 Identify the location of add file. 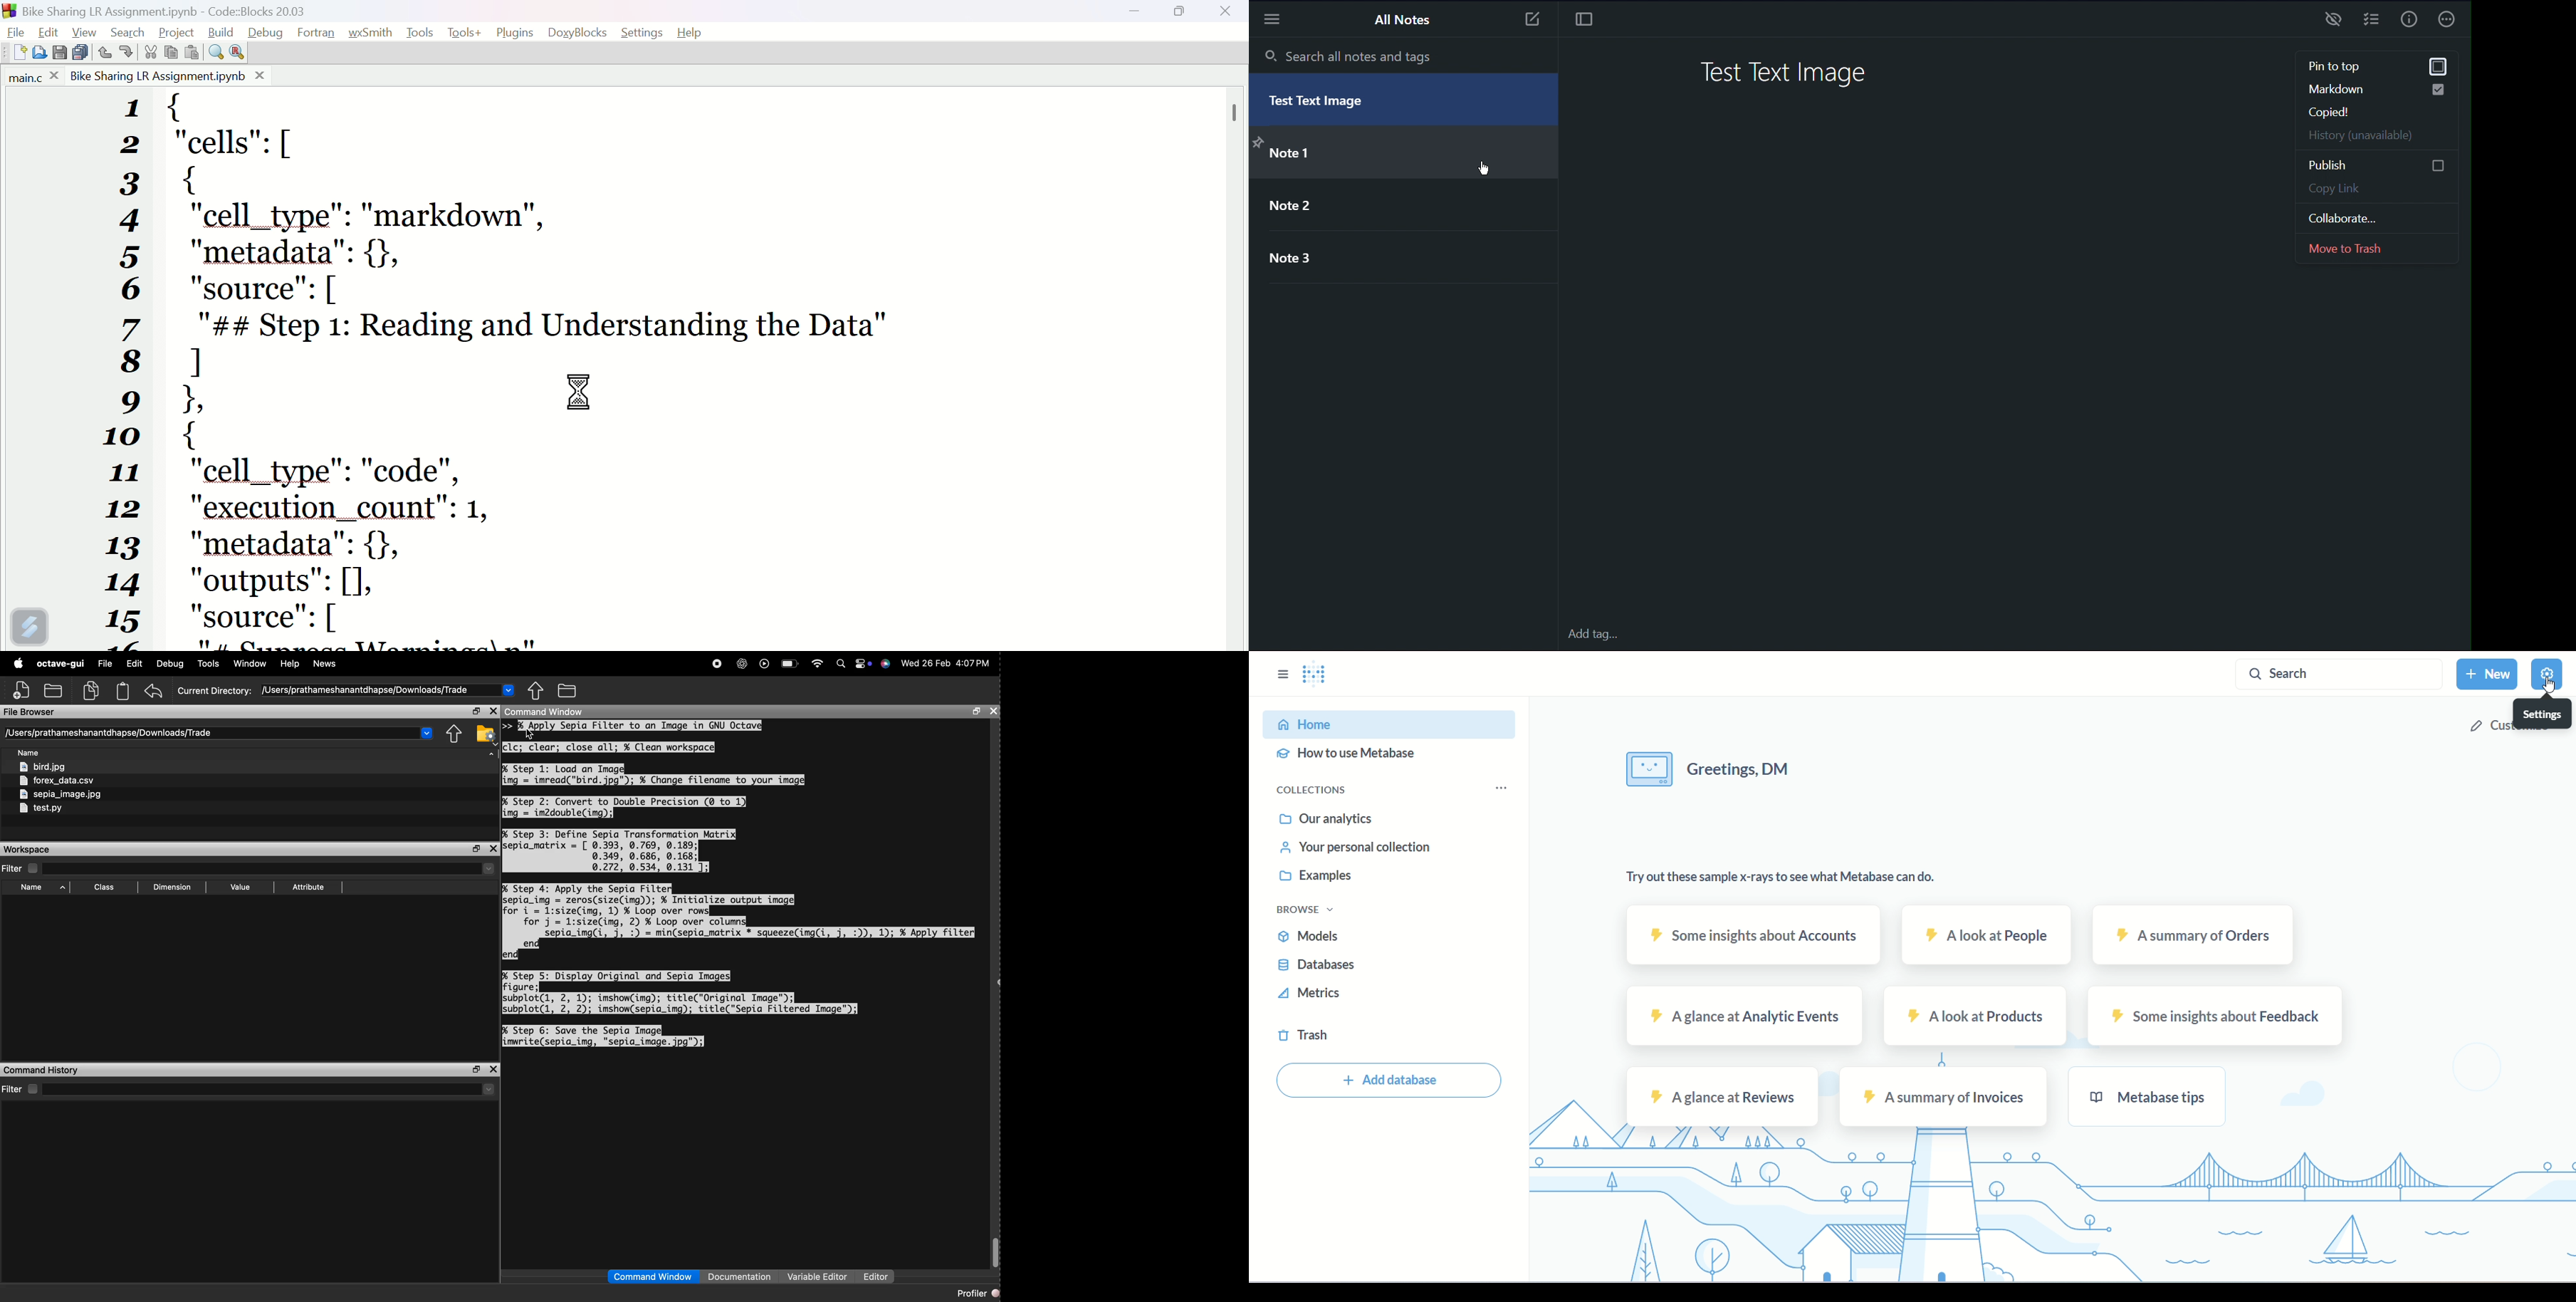
(22, 690).